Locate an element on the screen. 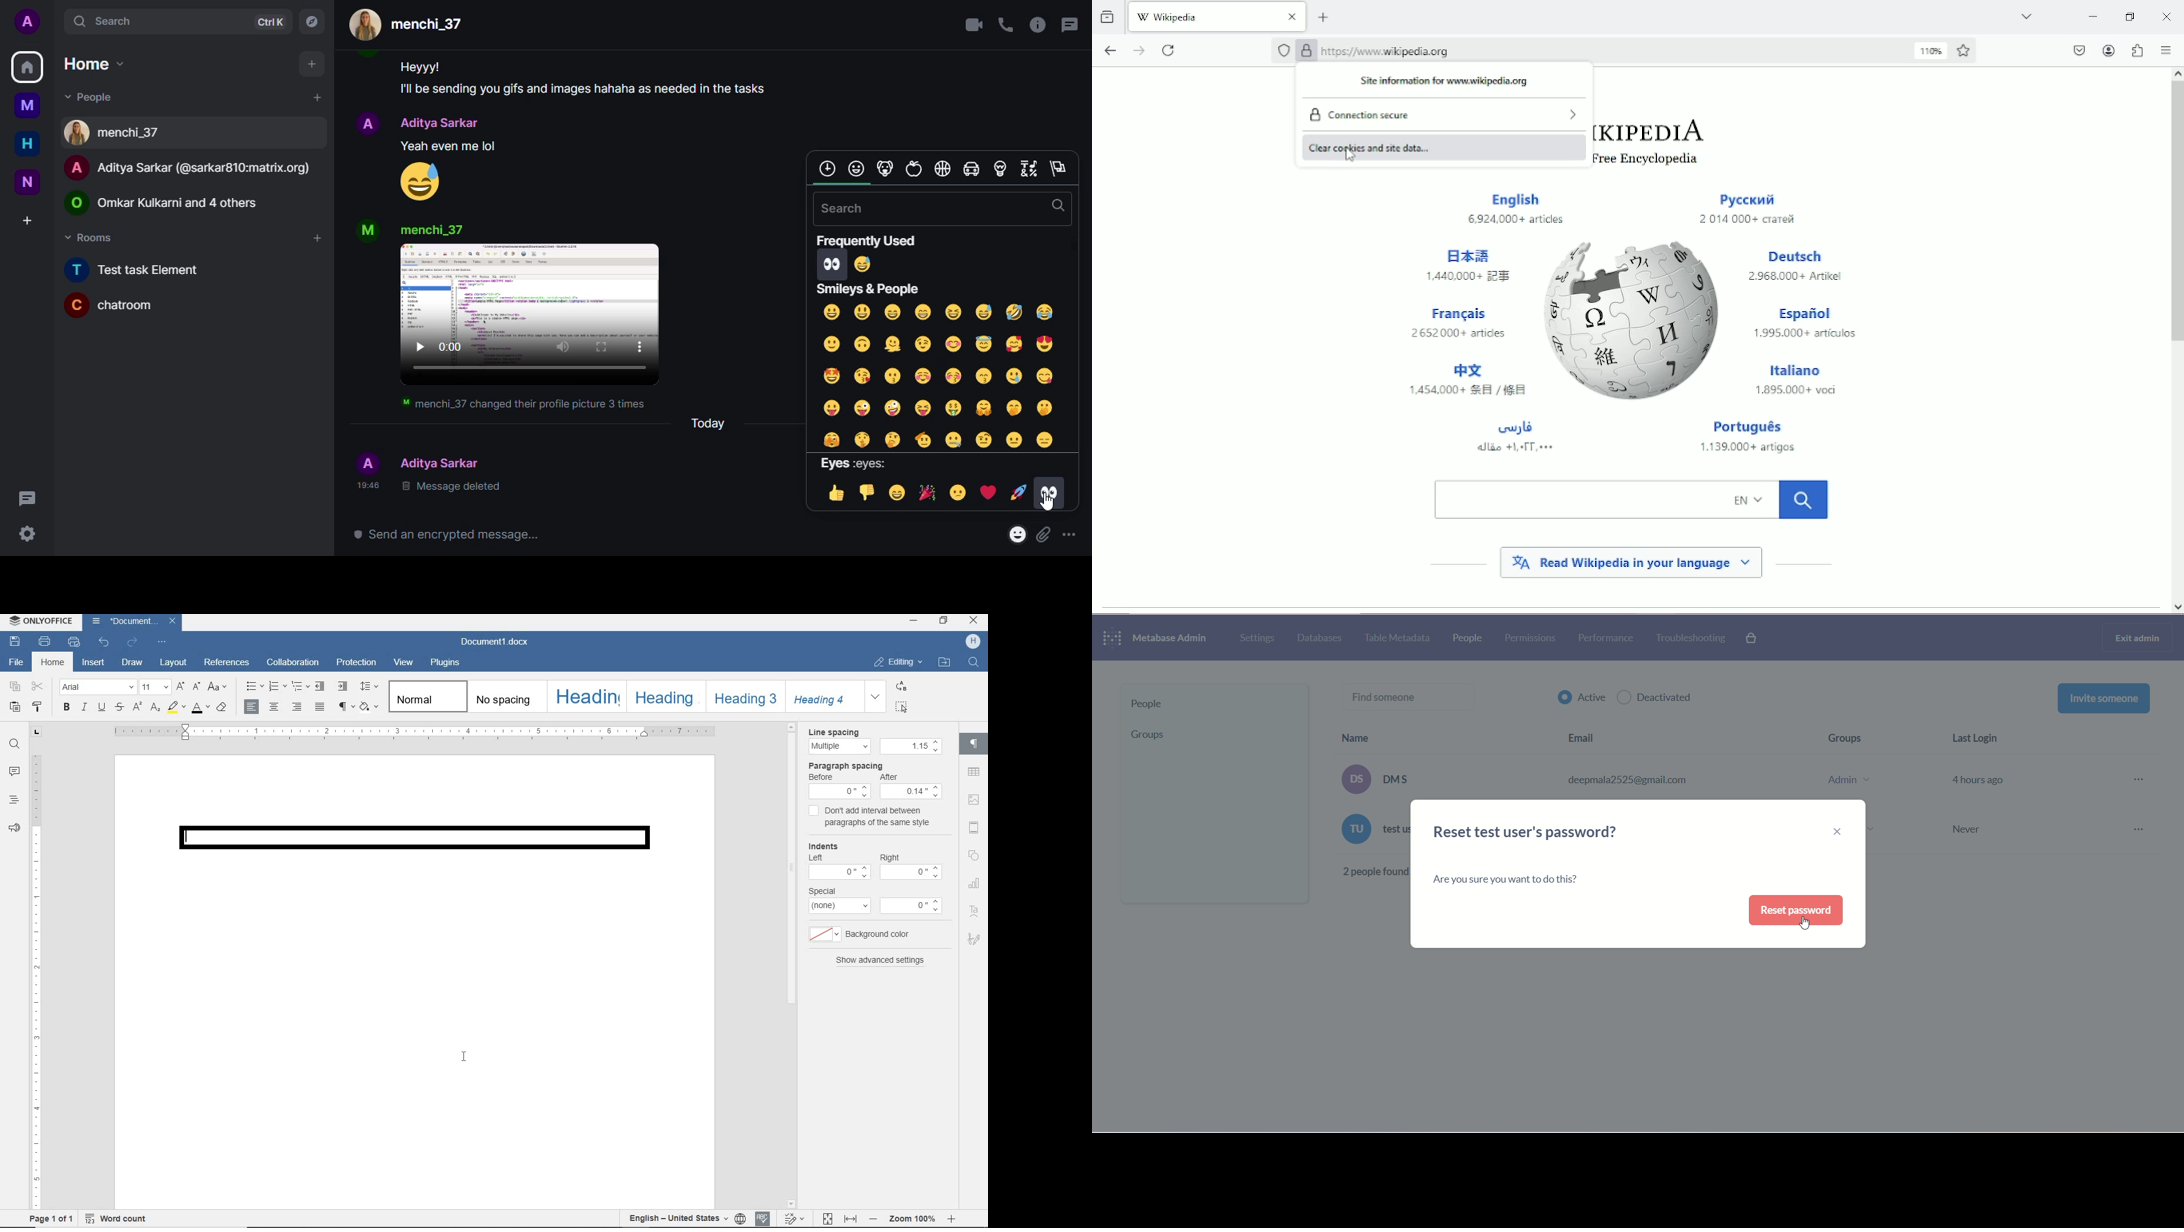 This screenshot has width=2184, height=1232. Espaiiol1.995000+ articulos is located at coordinates (1805, 324).